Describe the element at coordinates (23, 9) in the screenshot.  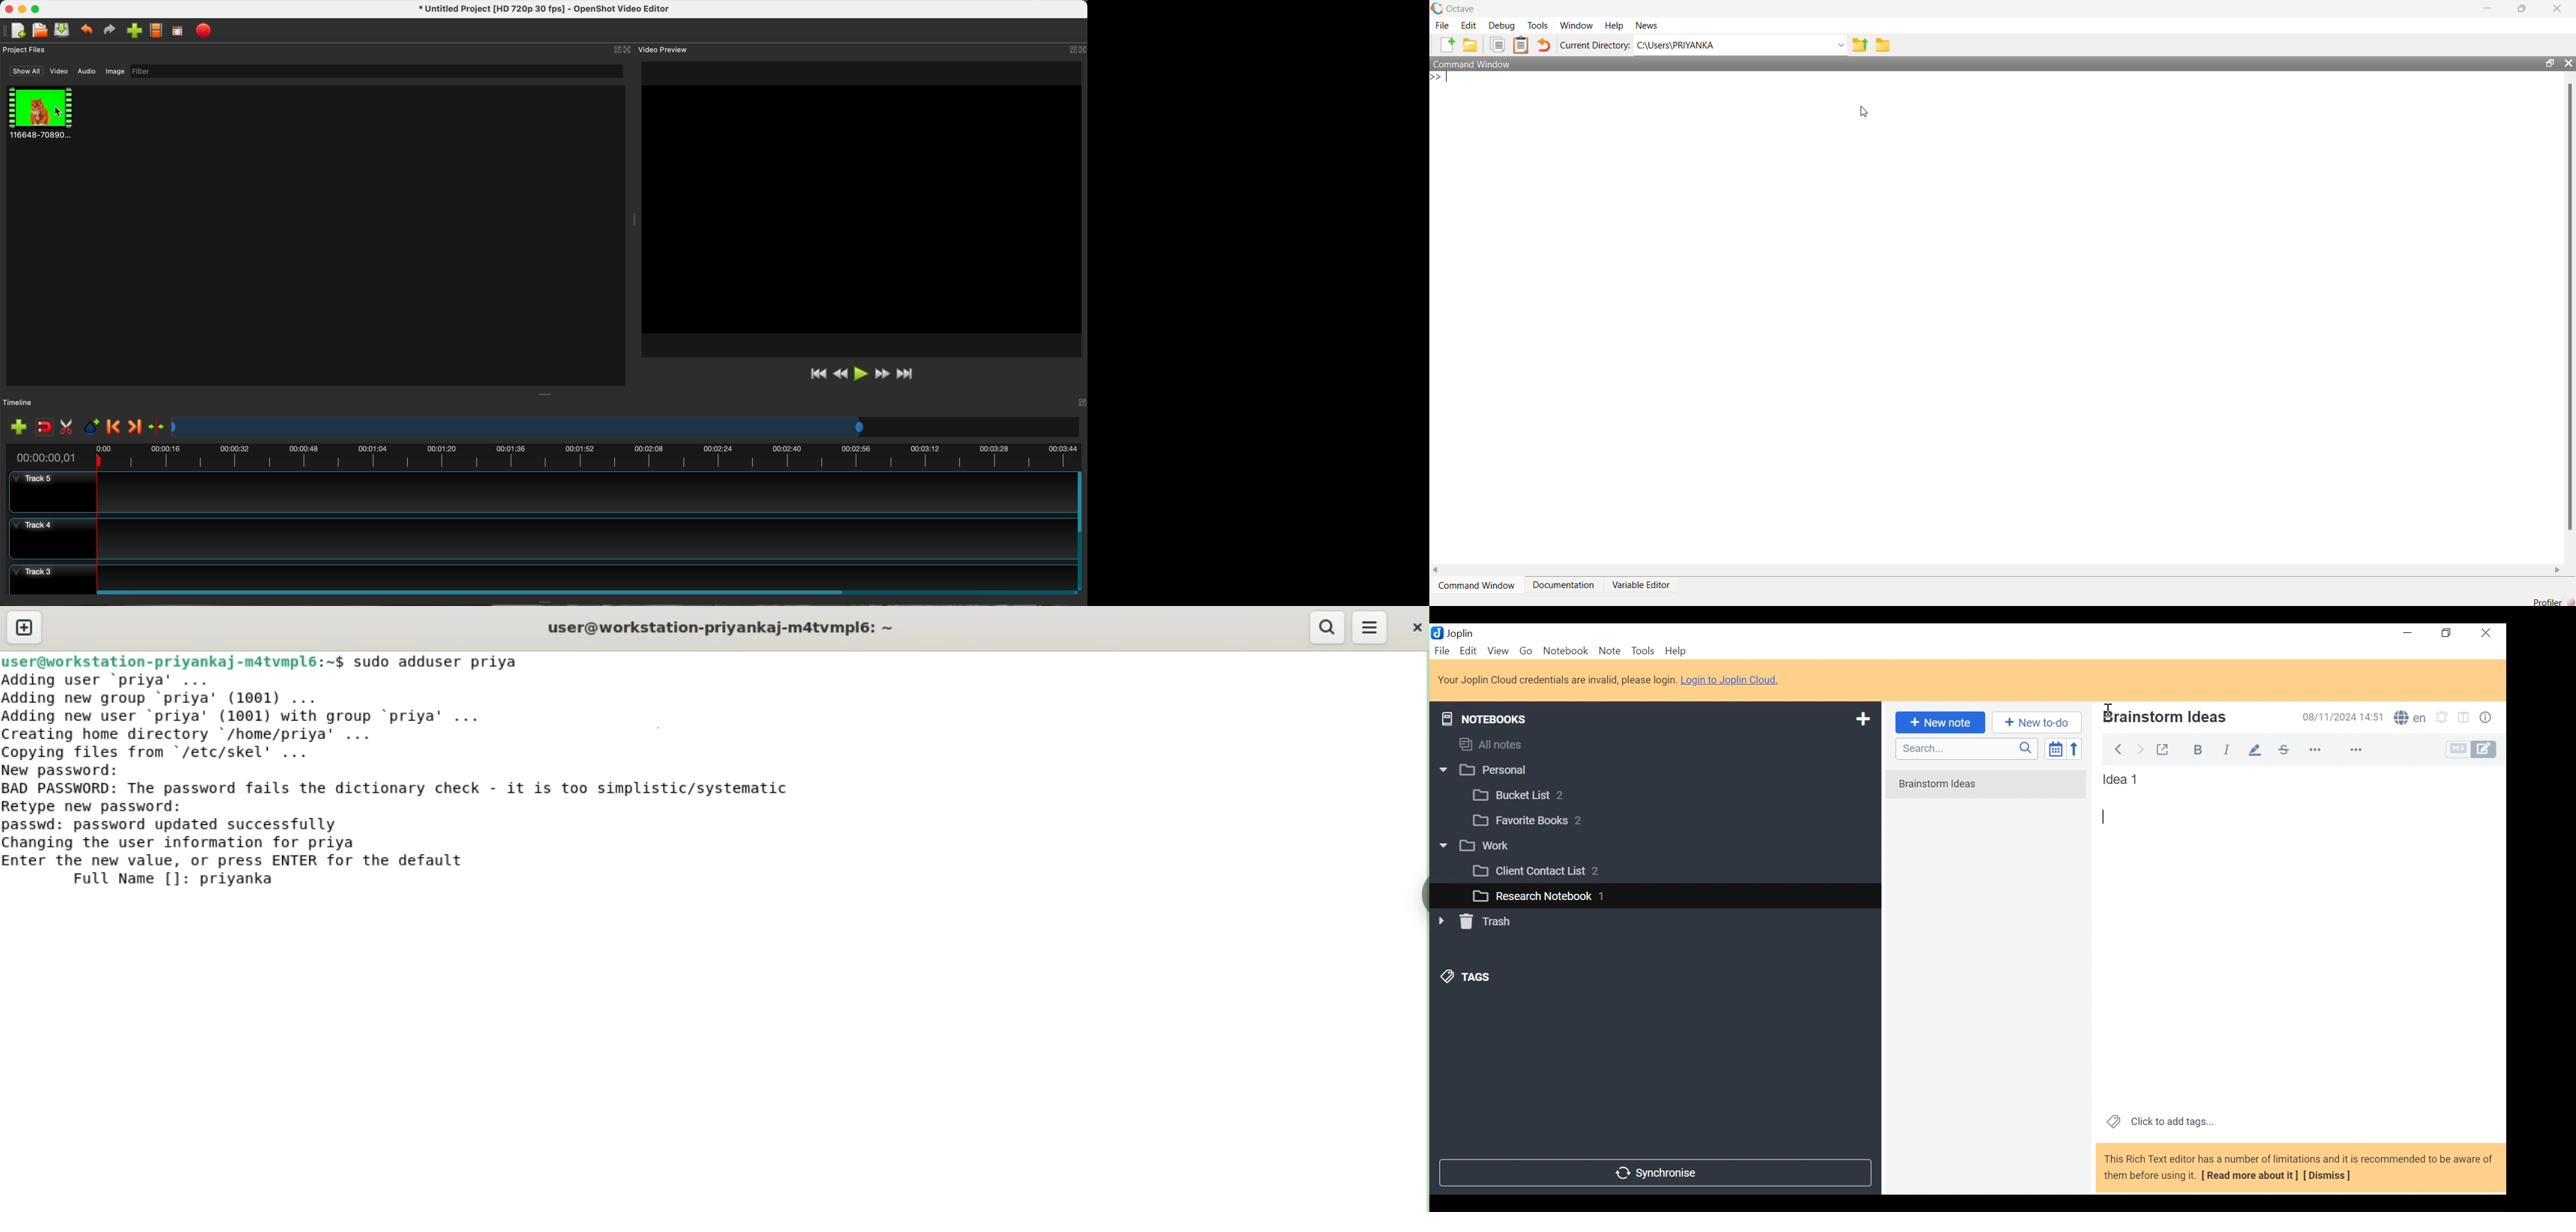
I see `minimize program` at that location.